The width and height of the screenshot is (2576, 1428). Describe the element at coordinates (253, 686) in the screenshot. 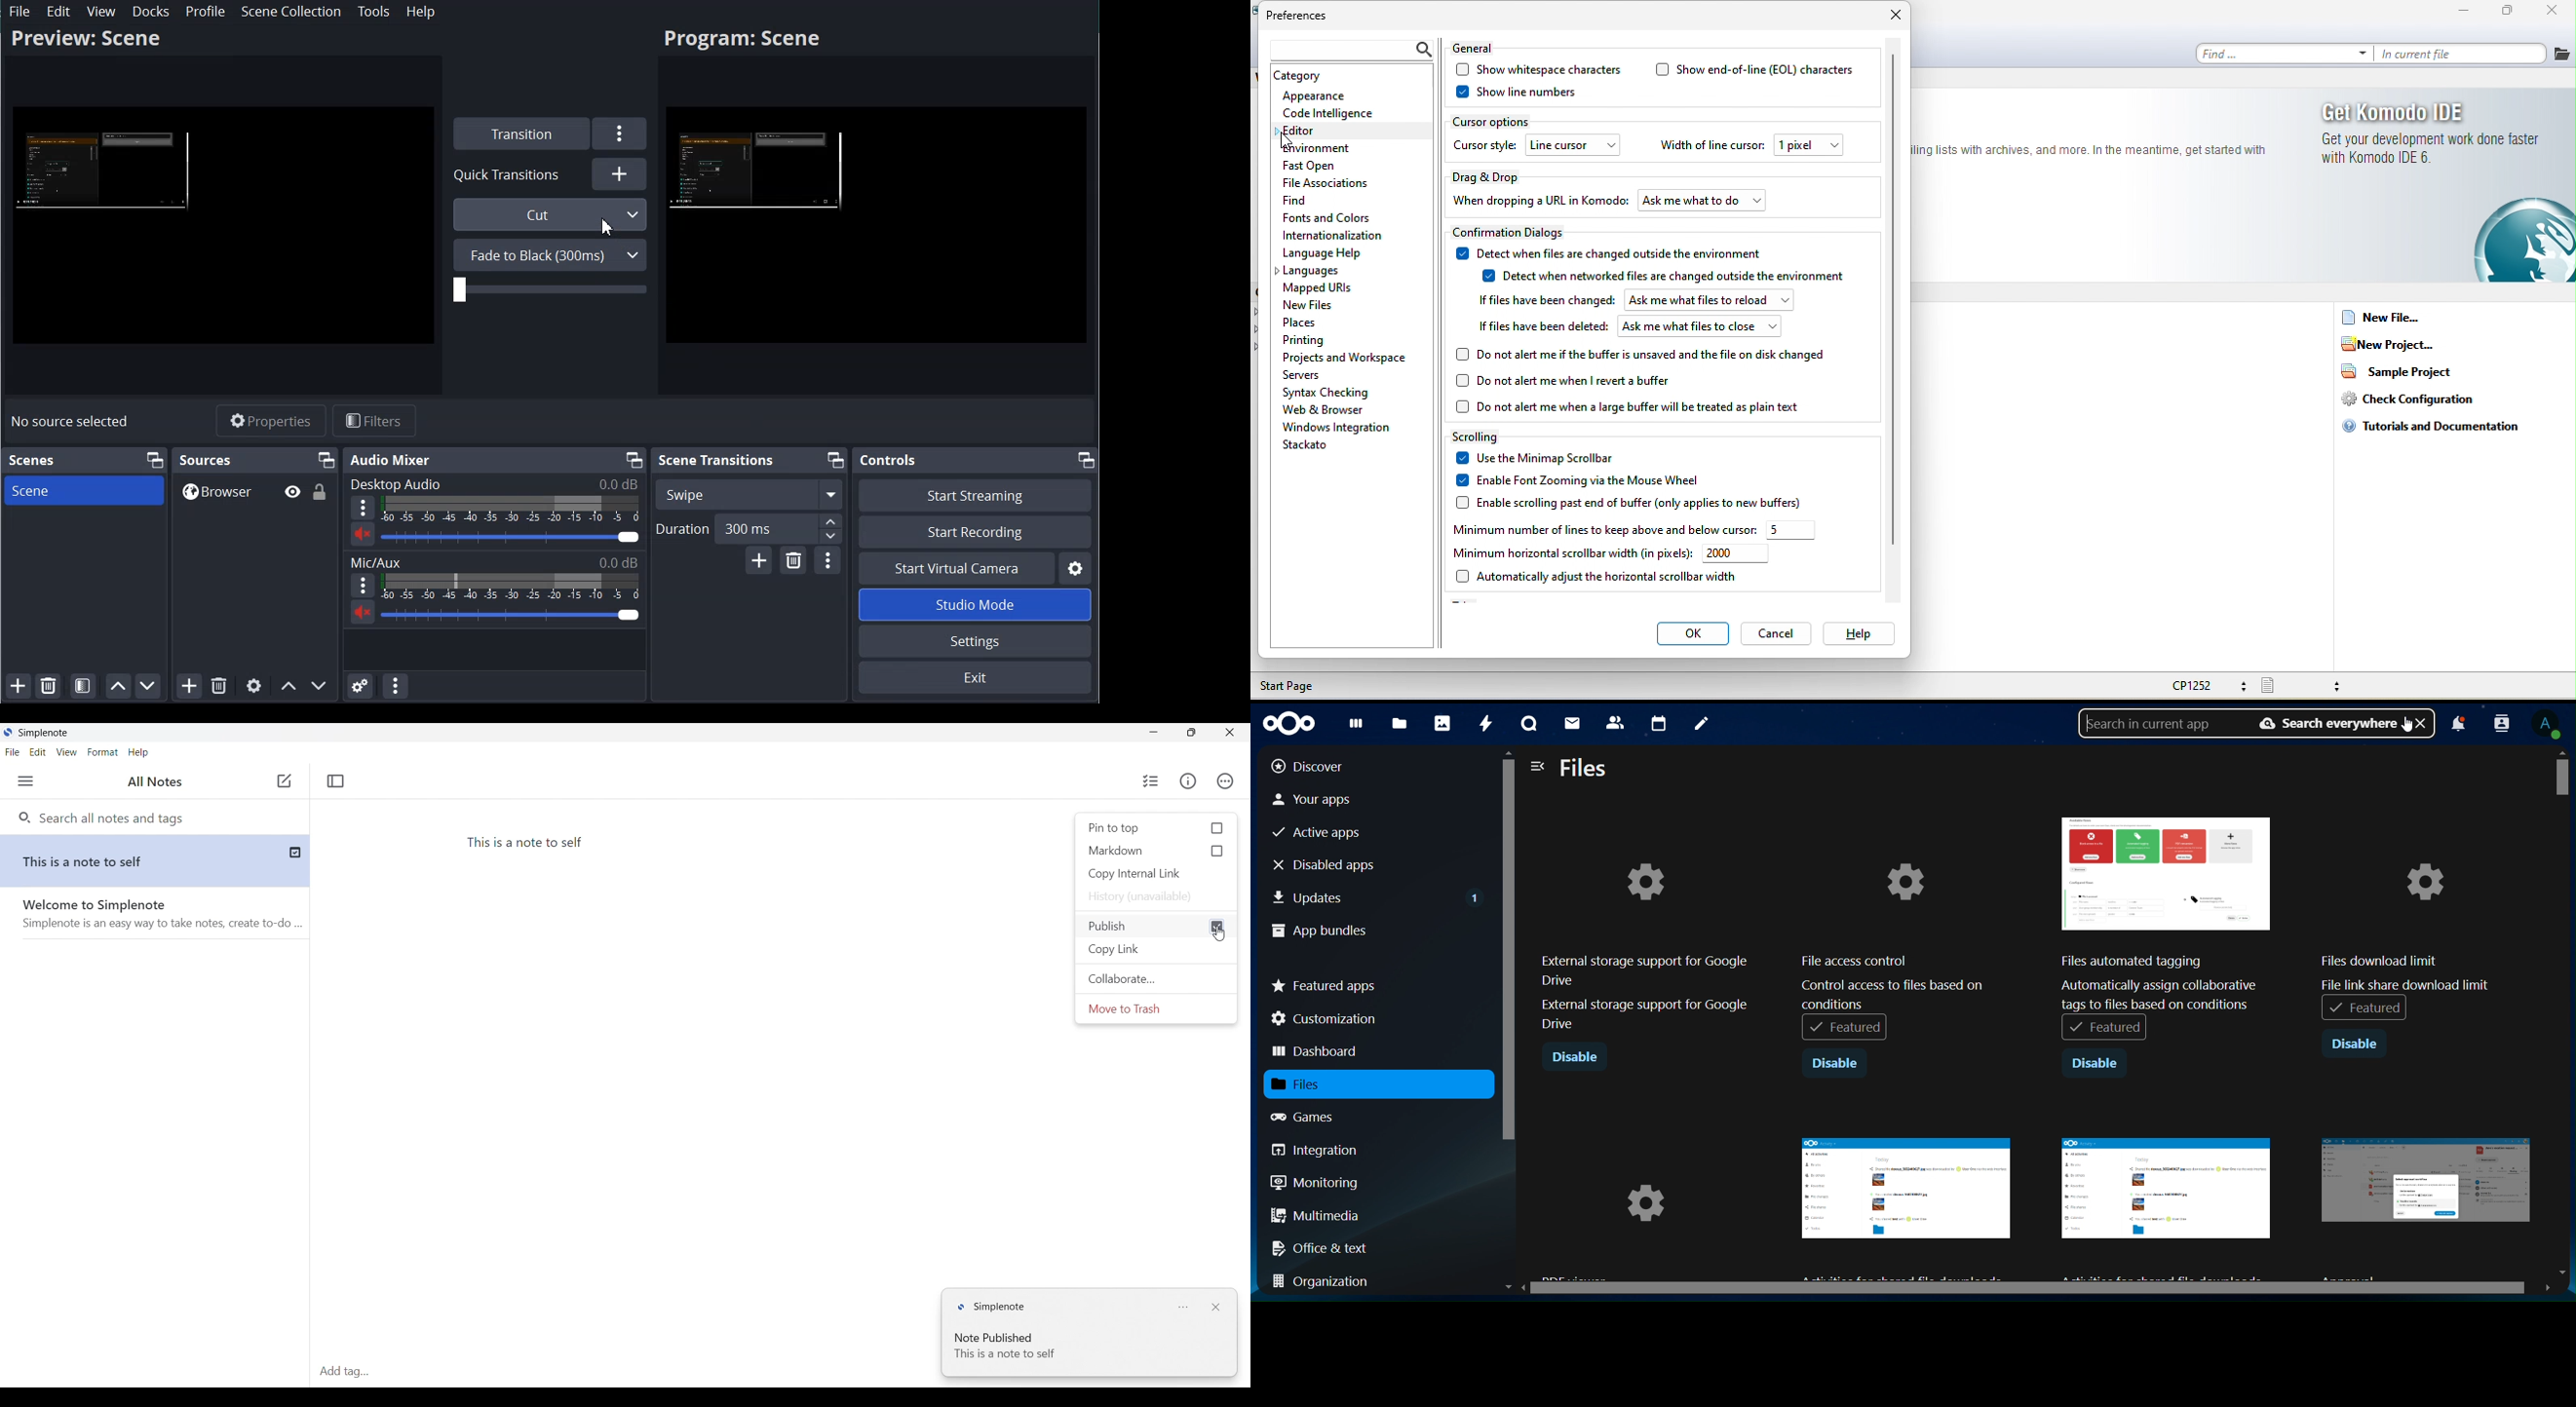

I see `Open Source Properties` at that location.